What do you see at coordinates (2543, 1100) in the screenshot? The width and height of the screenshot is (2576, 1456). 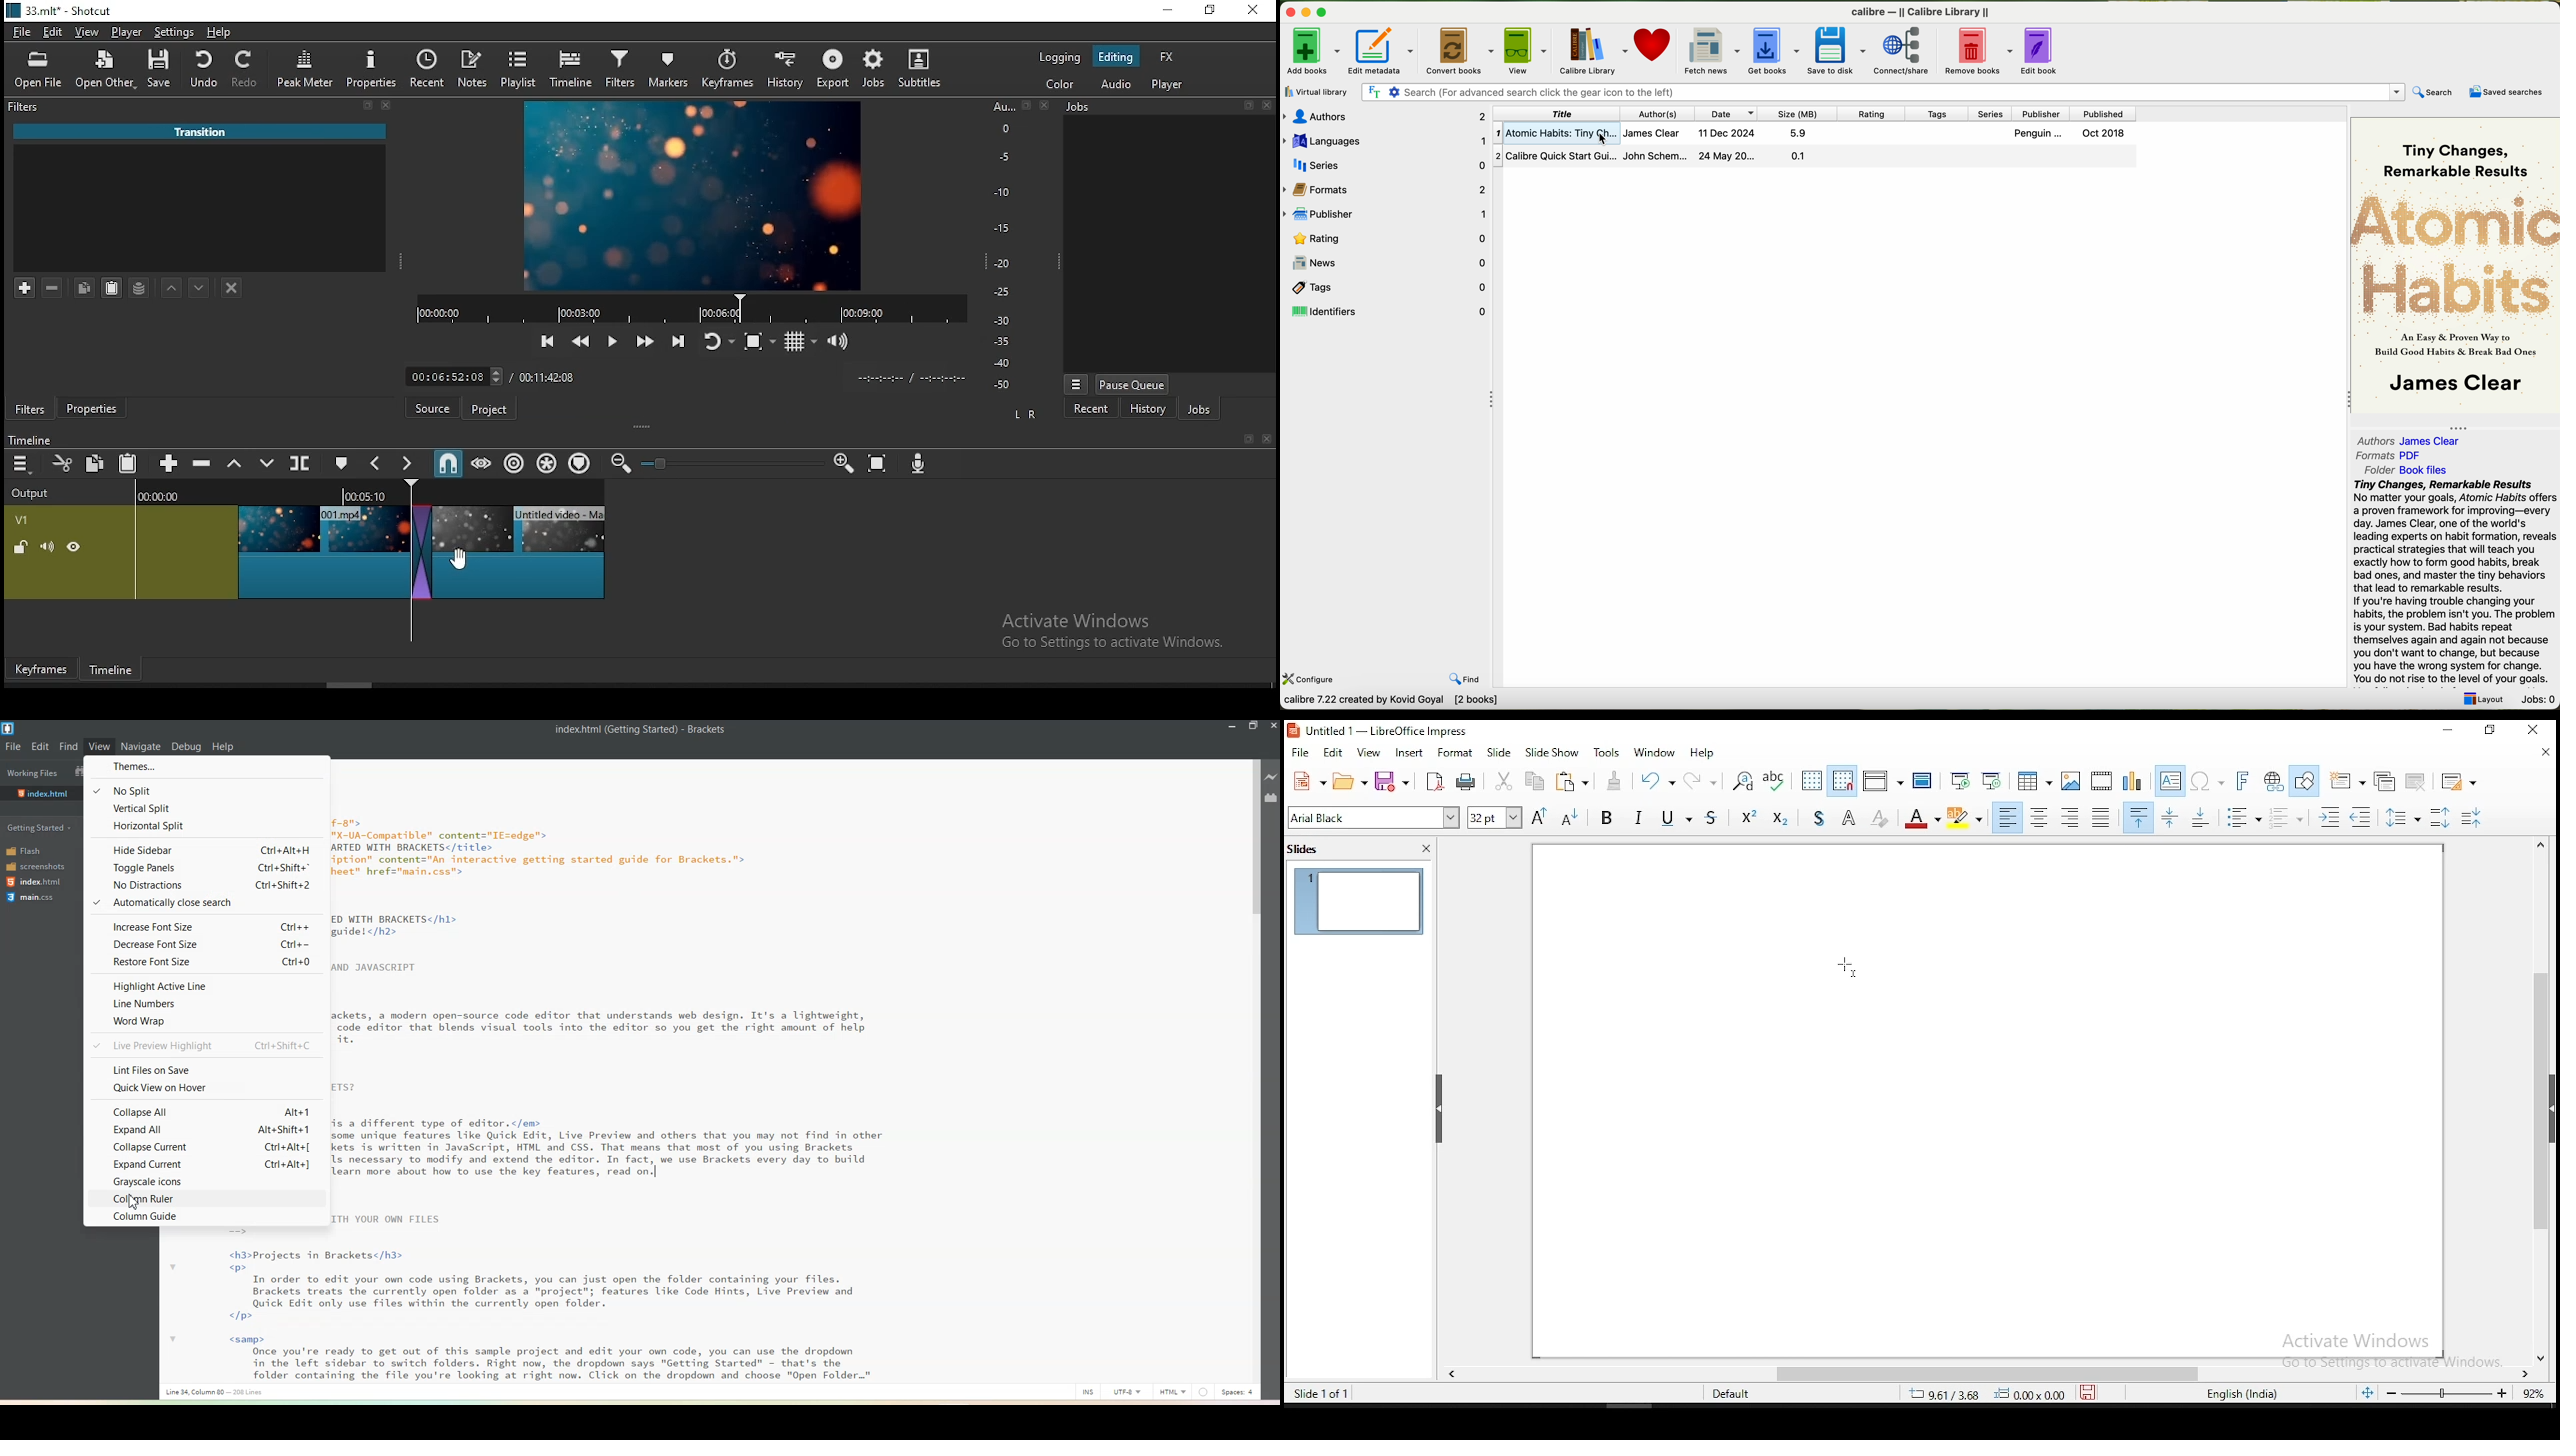 I see `scroll bar` at bounding box center [2543, 1100].